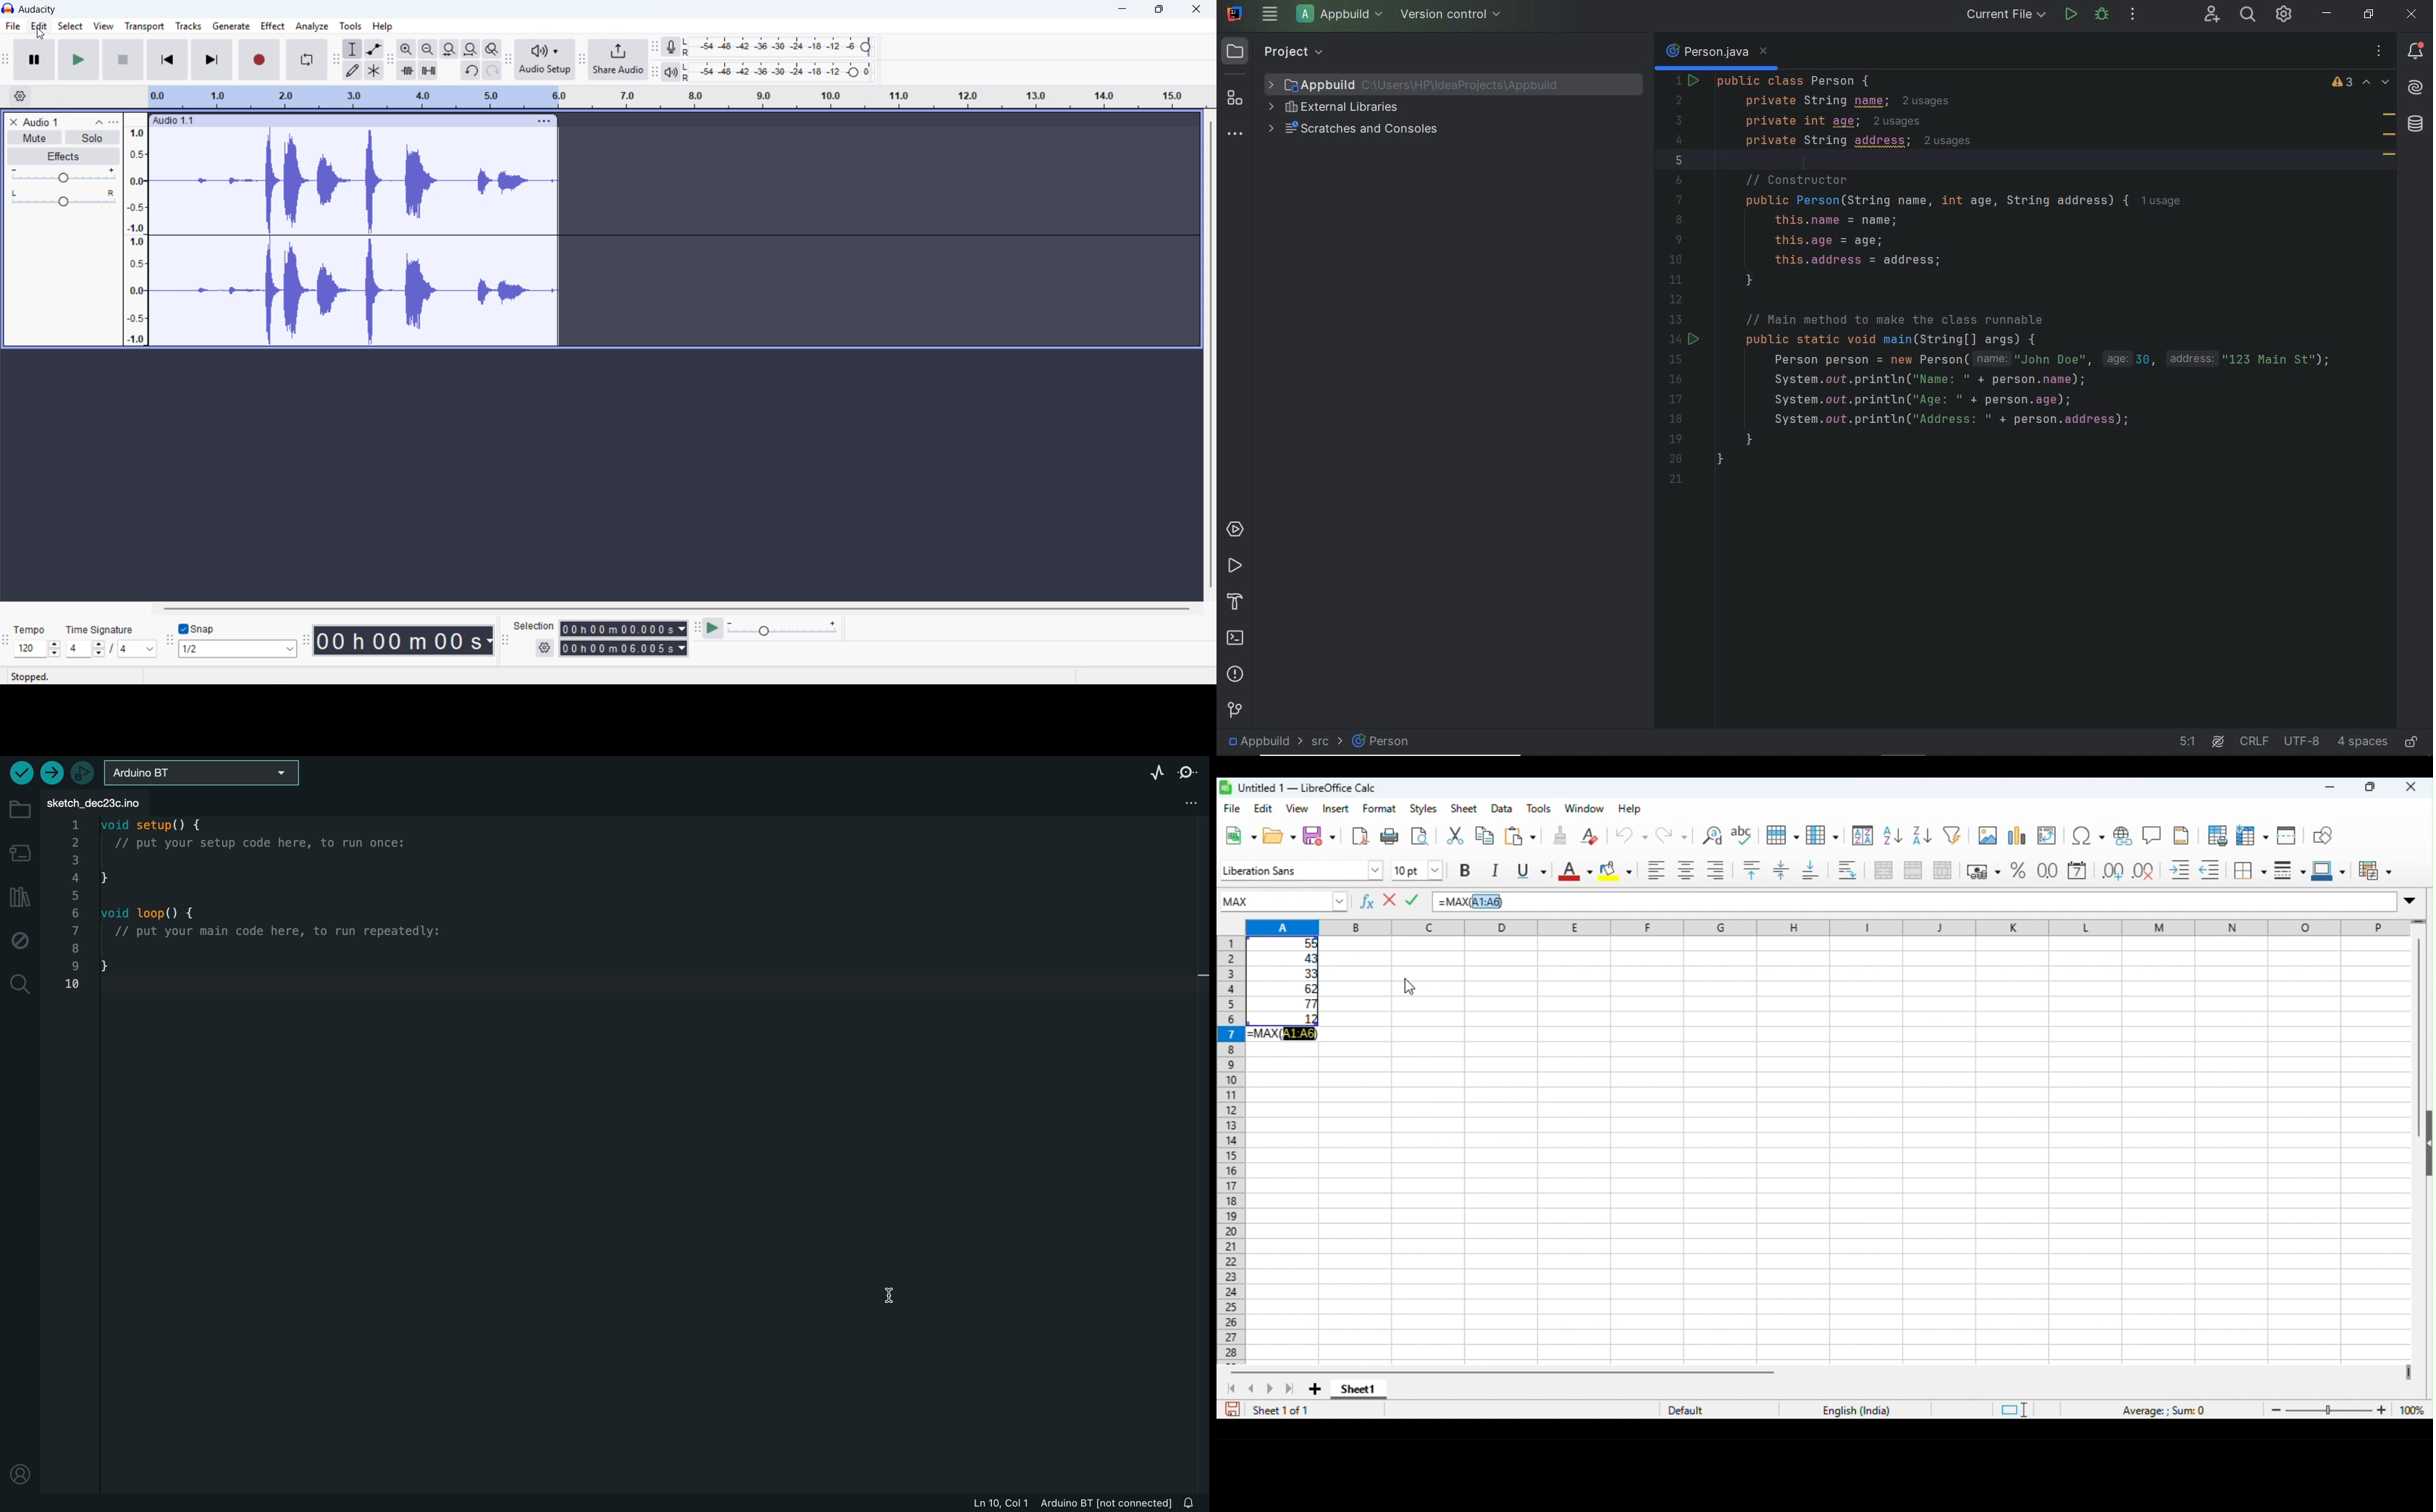 The image size is (2436, 1512). What do you see at coordinates (98, 122) in the screenshot?
I see `collapse` at bounding box center [98, 122].